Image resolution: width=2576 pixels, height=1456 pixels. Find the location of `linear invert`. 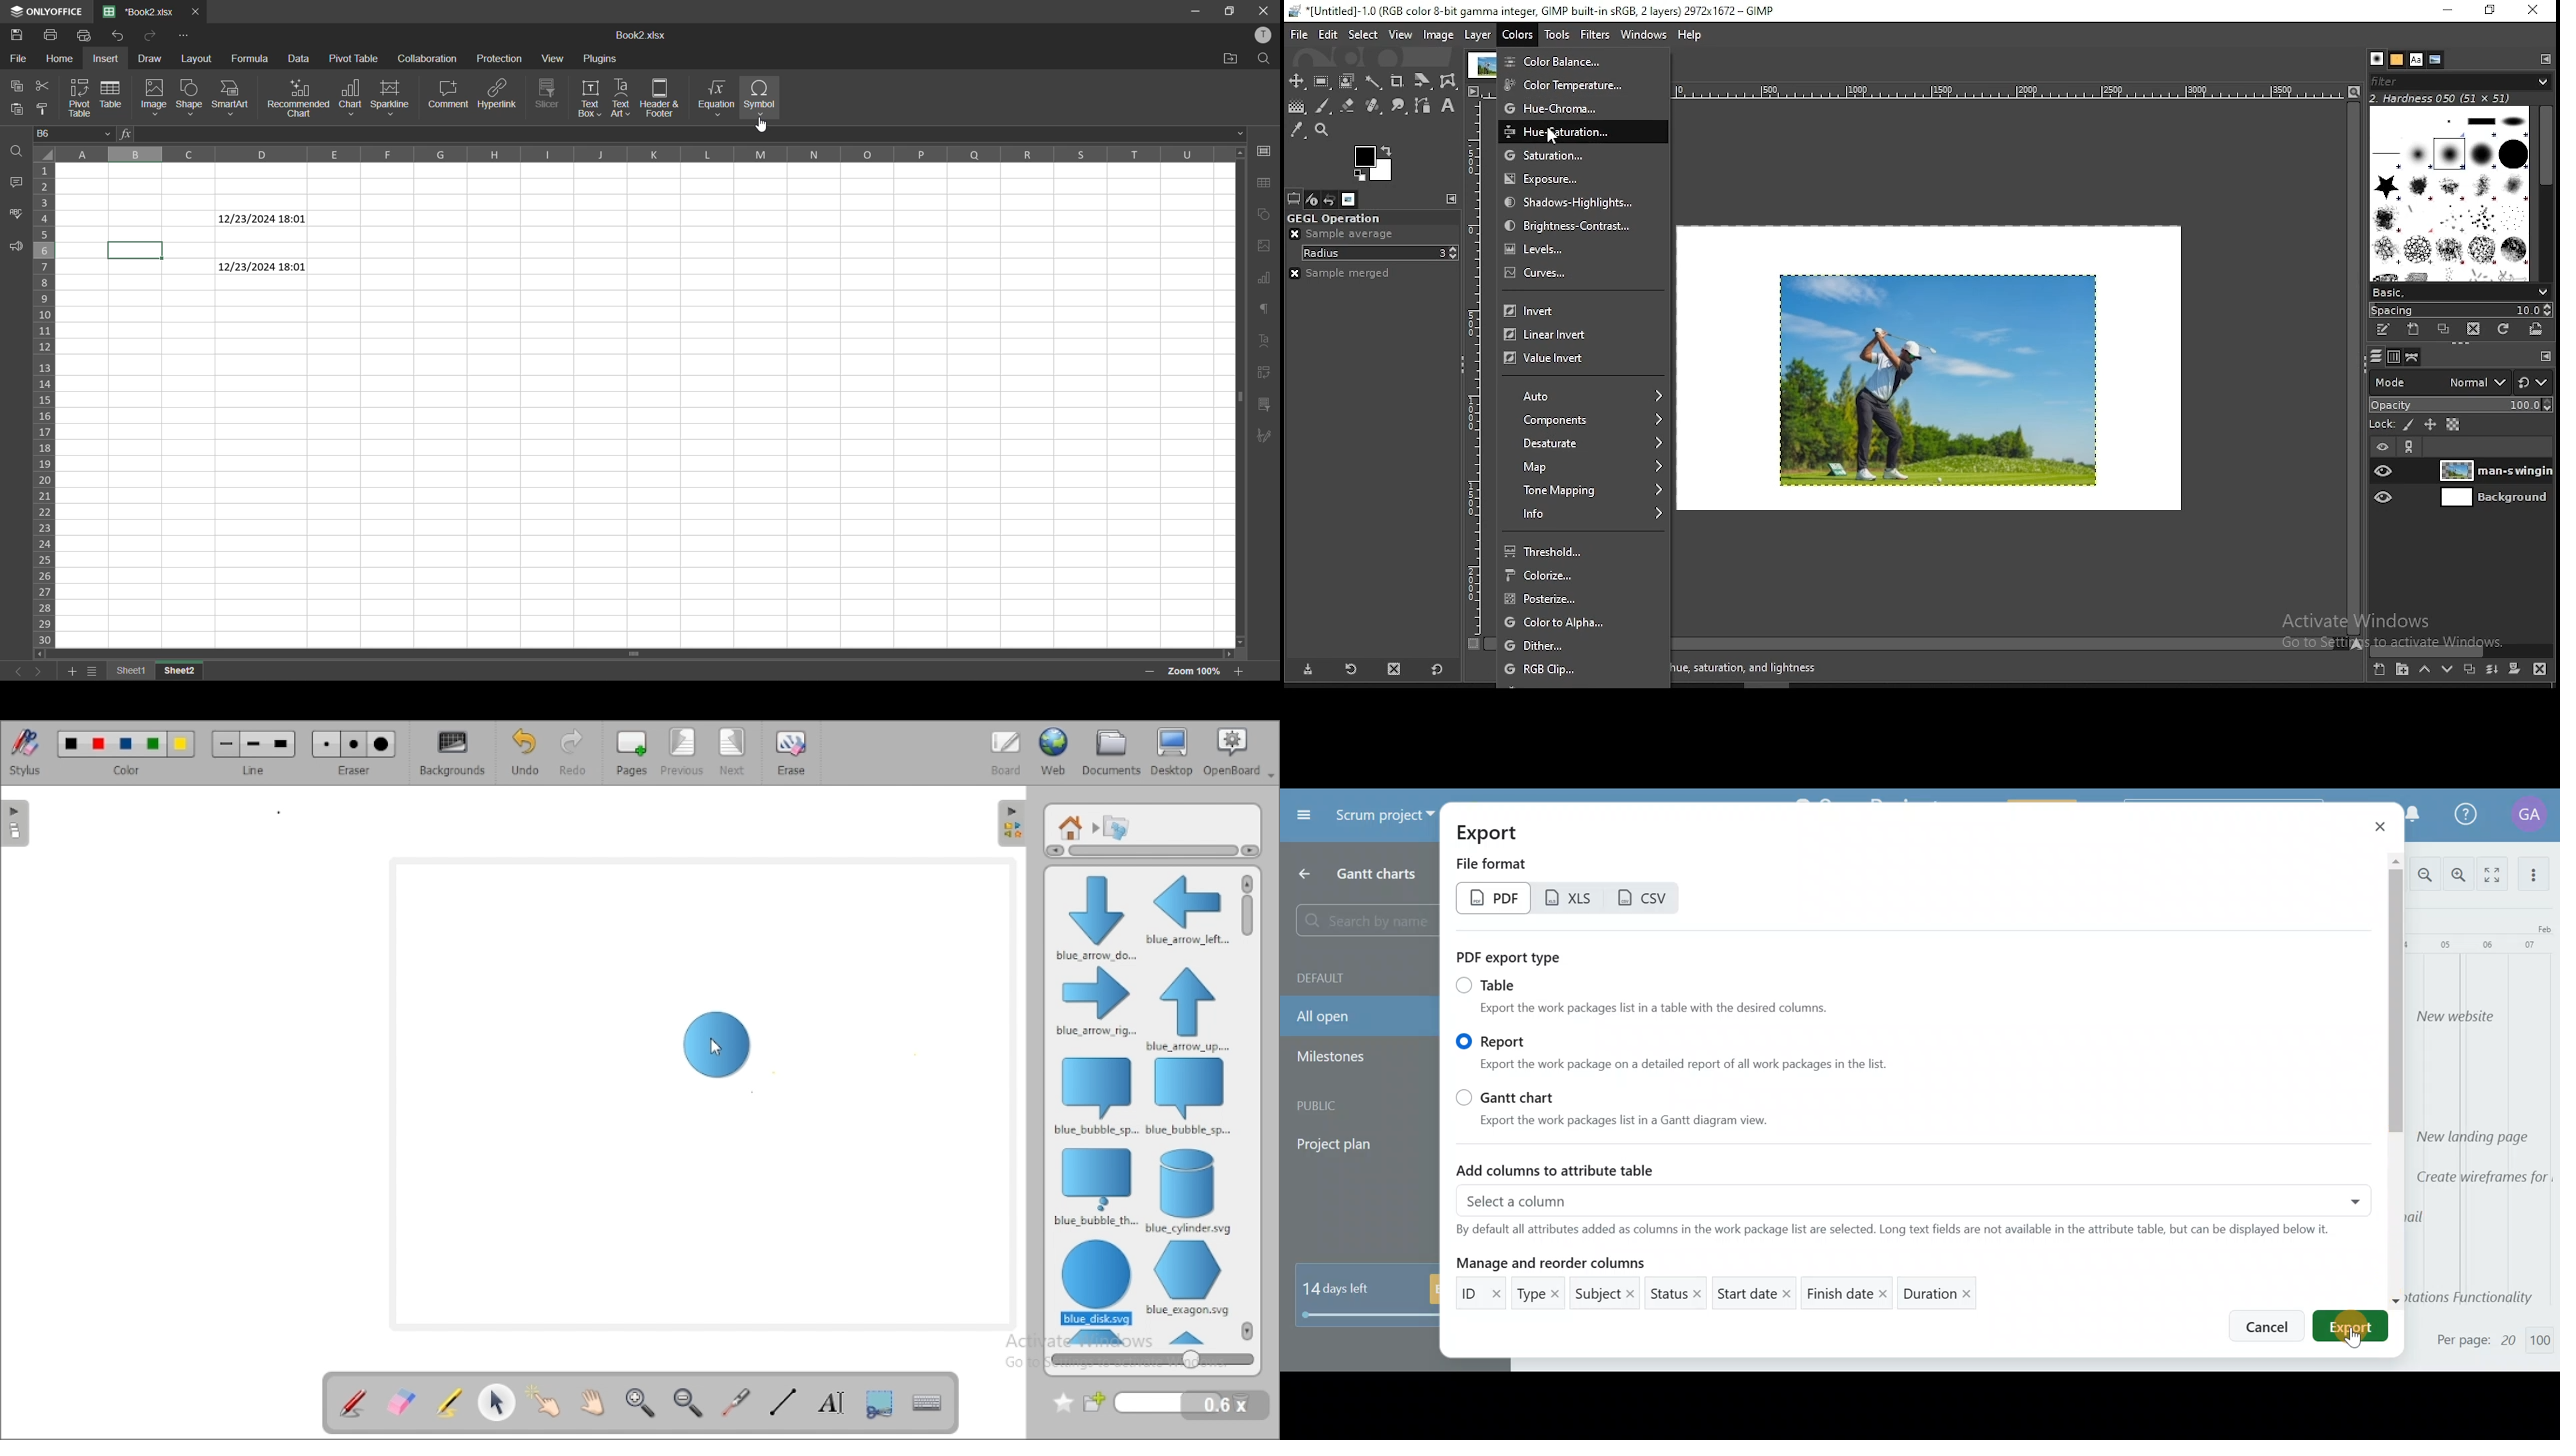

linear invert is located at coordinates (1586, 333).